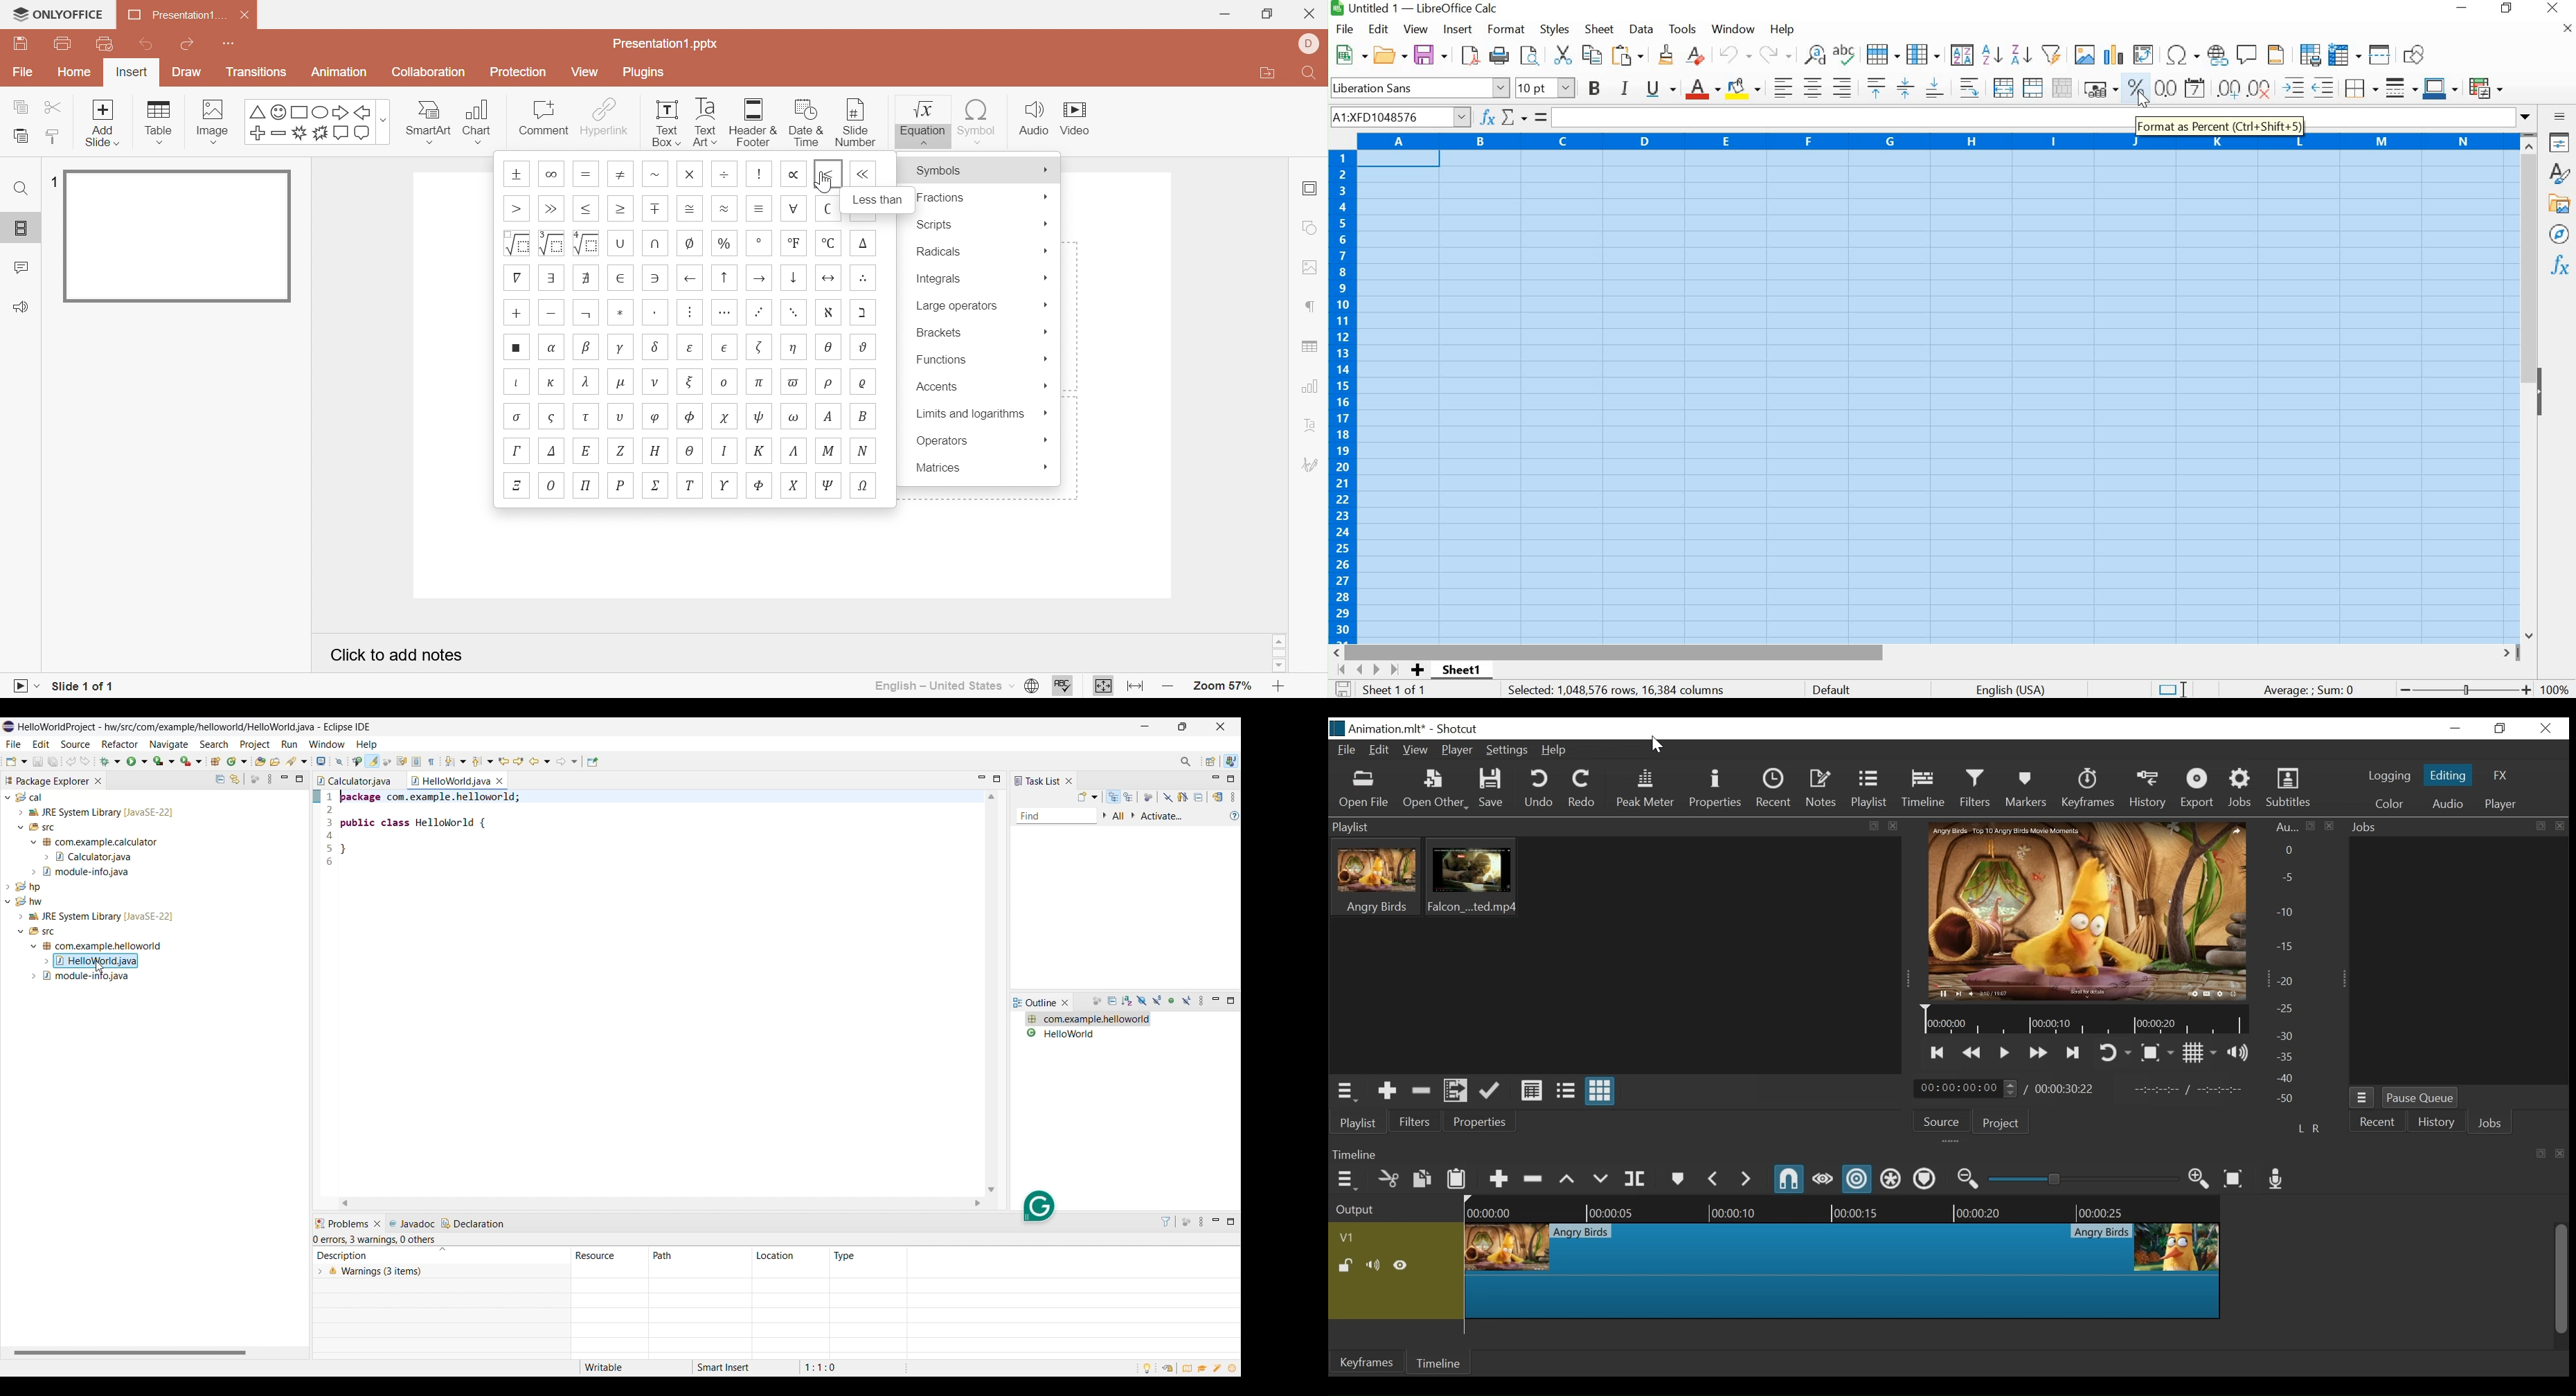 This screenshot has width=2576, height=1400. I want to click on Jobs Panel, so click(2458, 828).